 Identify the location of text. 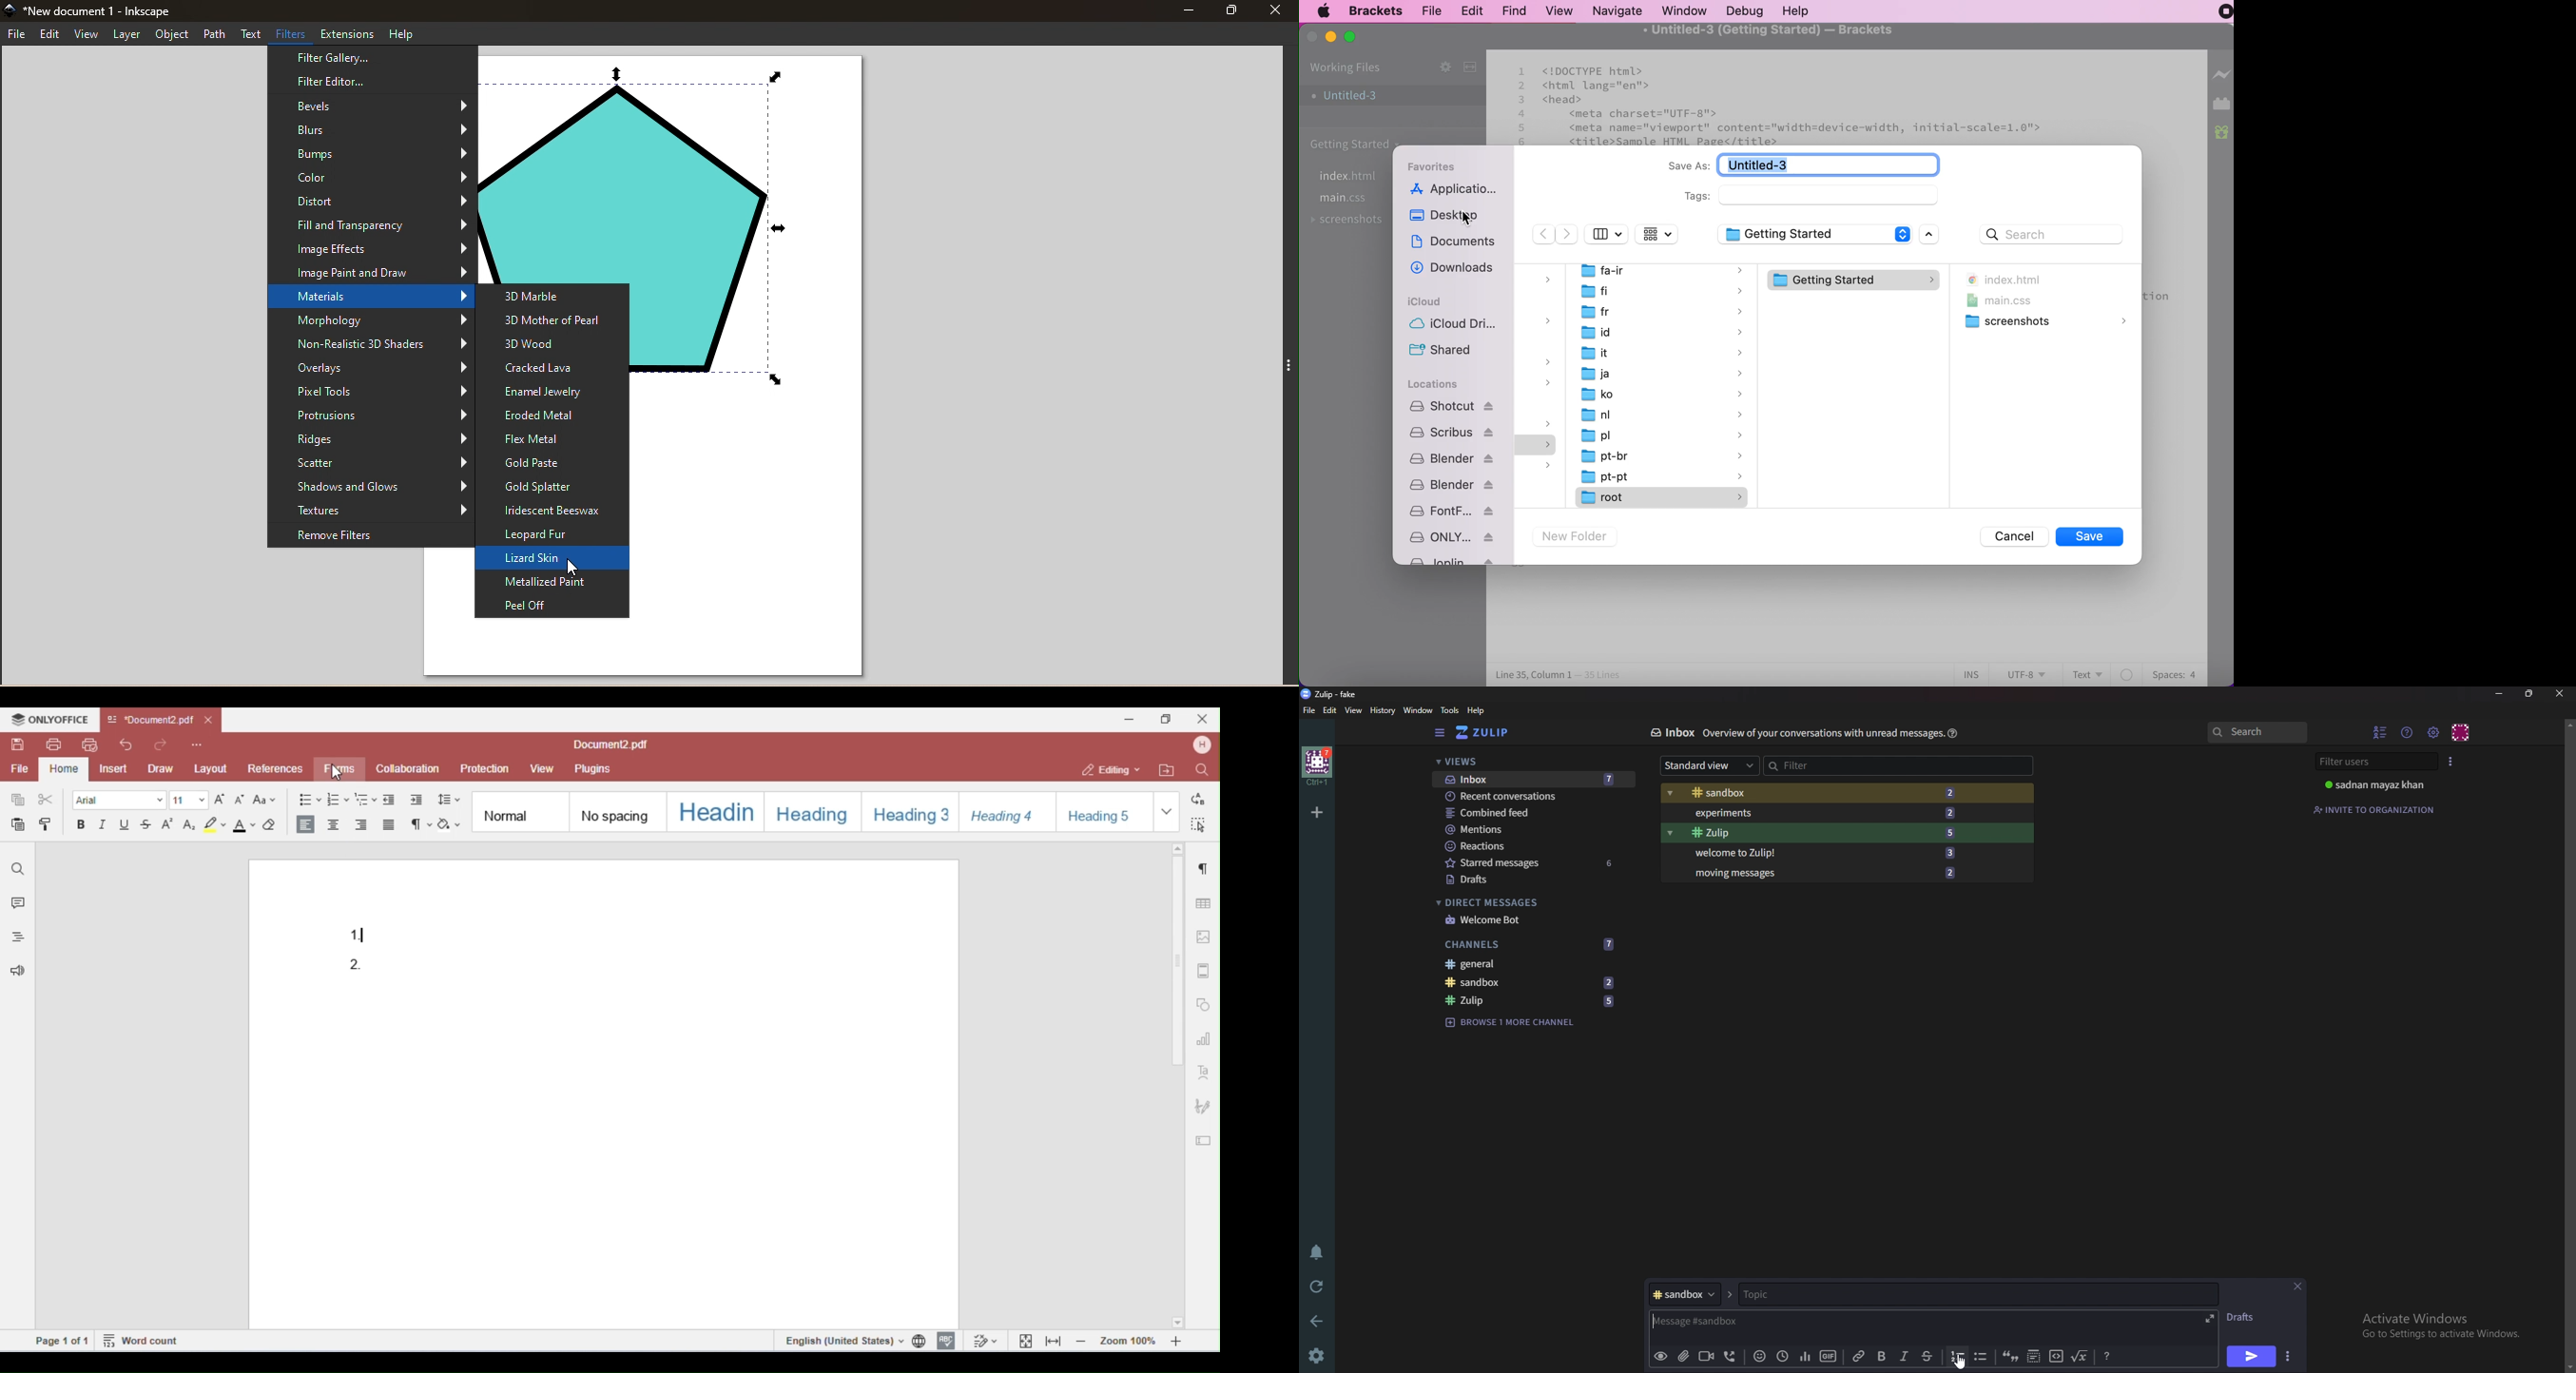
(2085, 673).